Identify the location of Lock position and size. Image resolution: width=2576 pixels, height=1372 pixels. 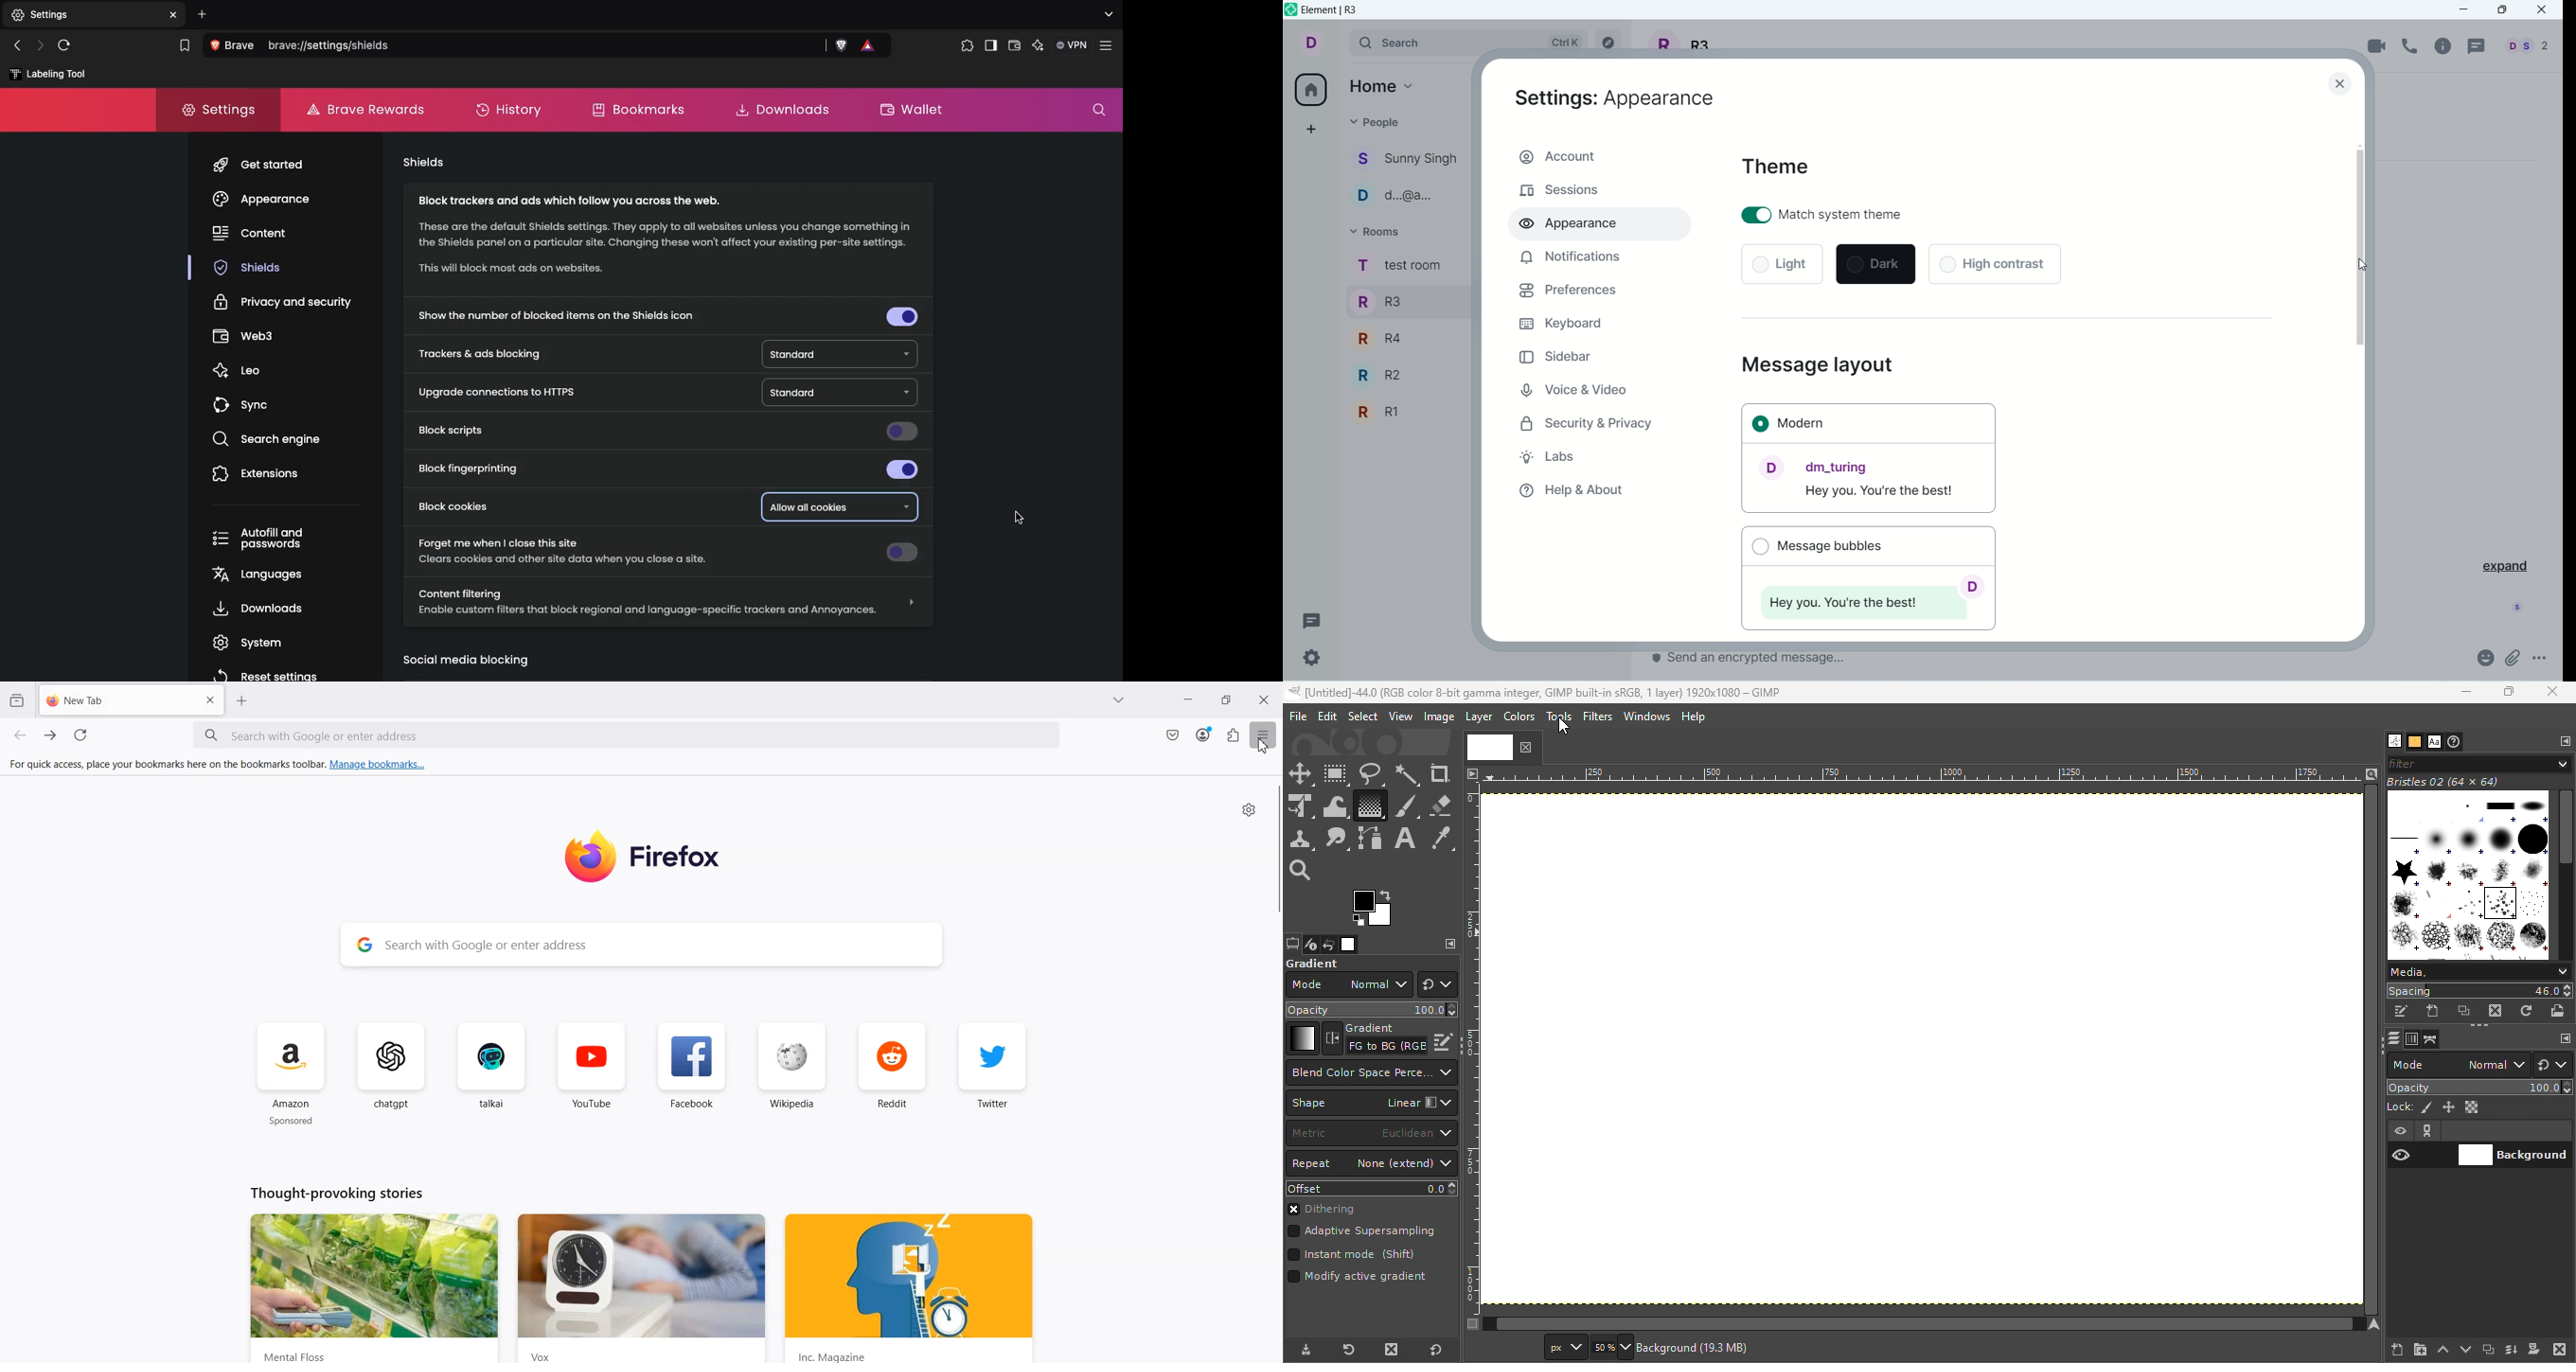
(2447, 1106).